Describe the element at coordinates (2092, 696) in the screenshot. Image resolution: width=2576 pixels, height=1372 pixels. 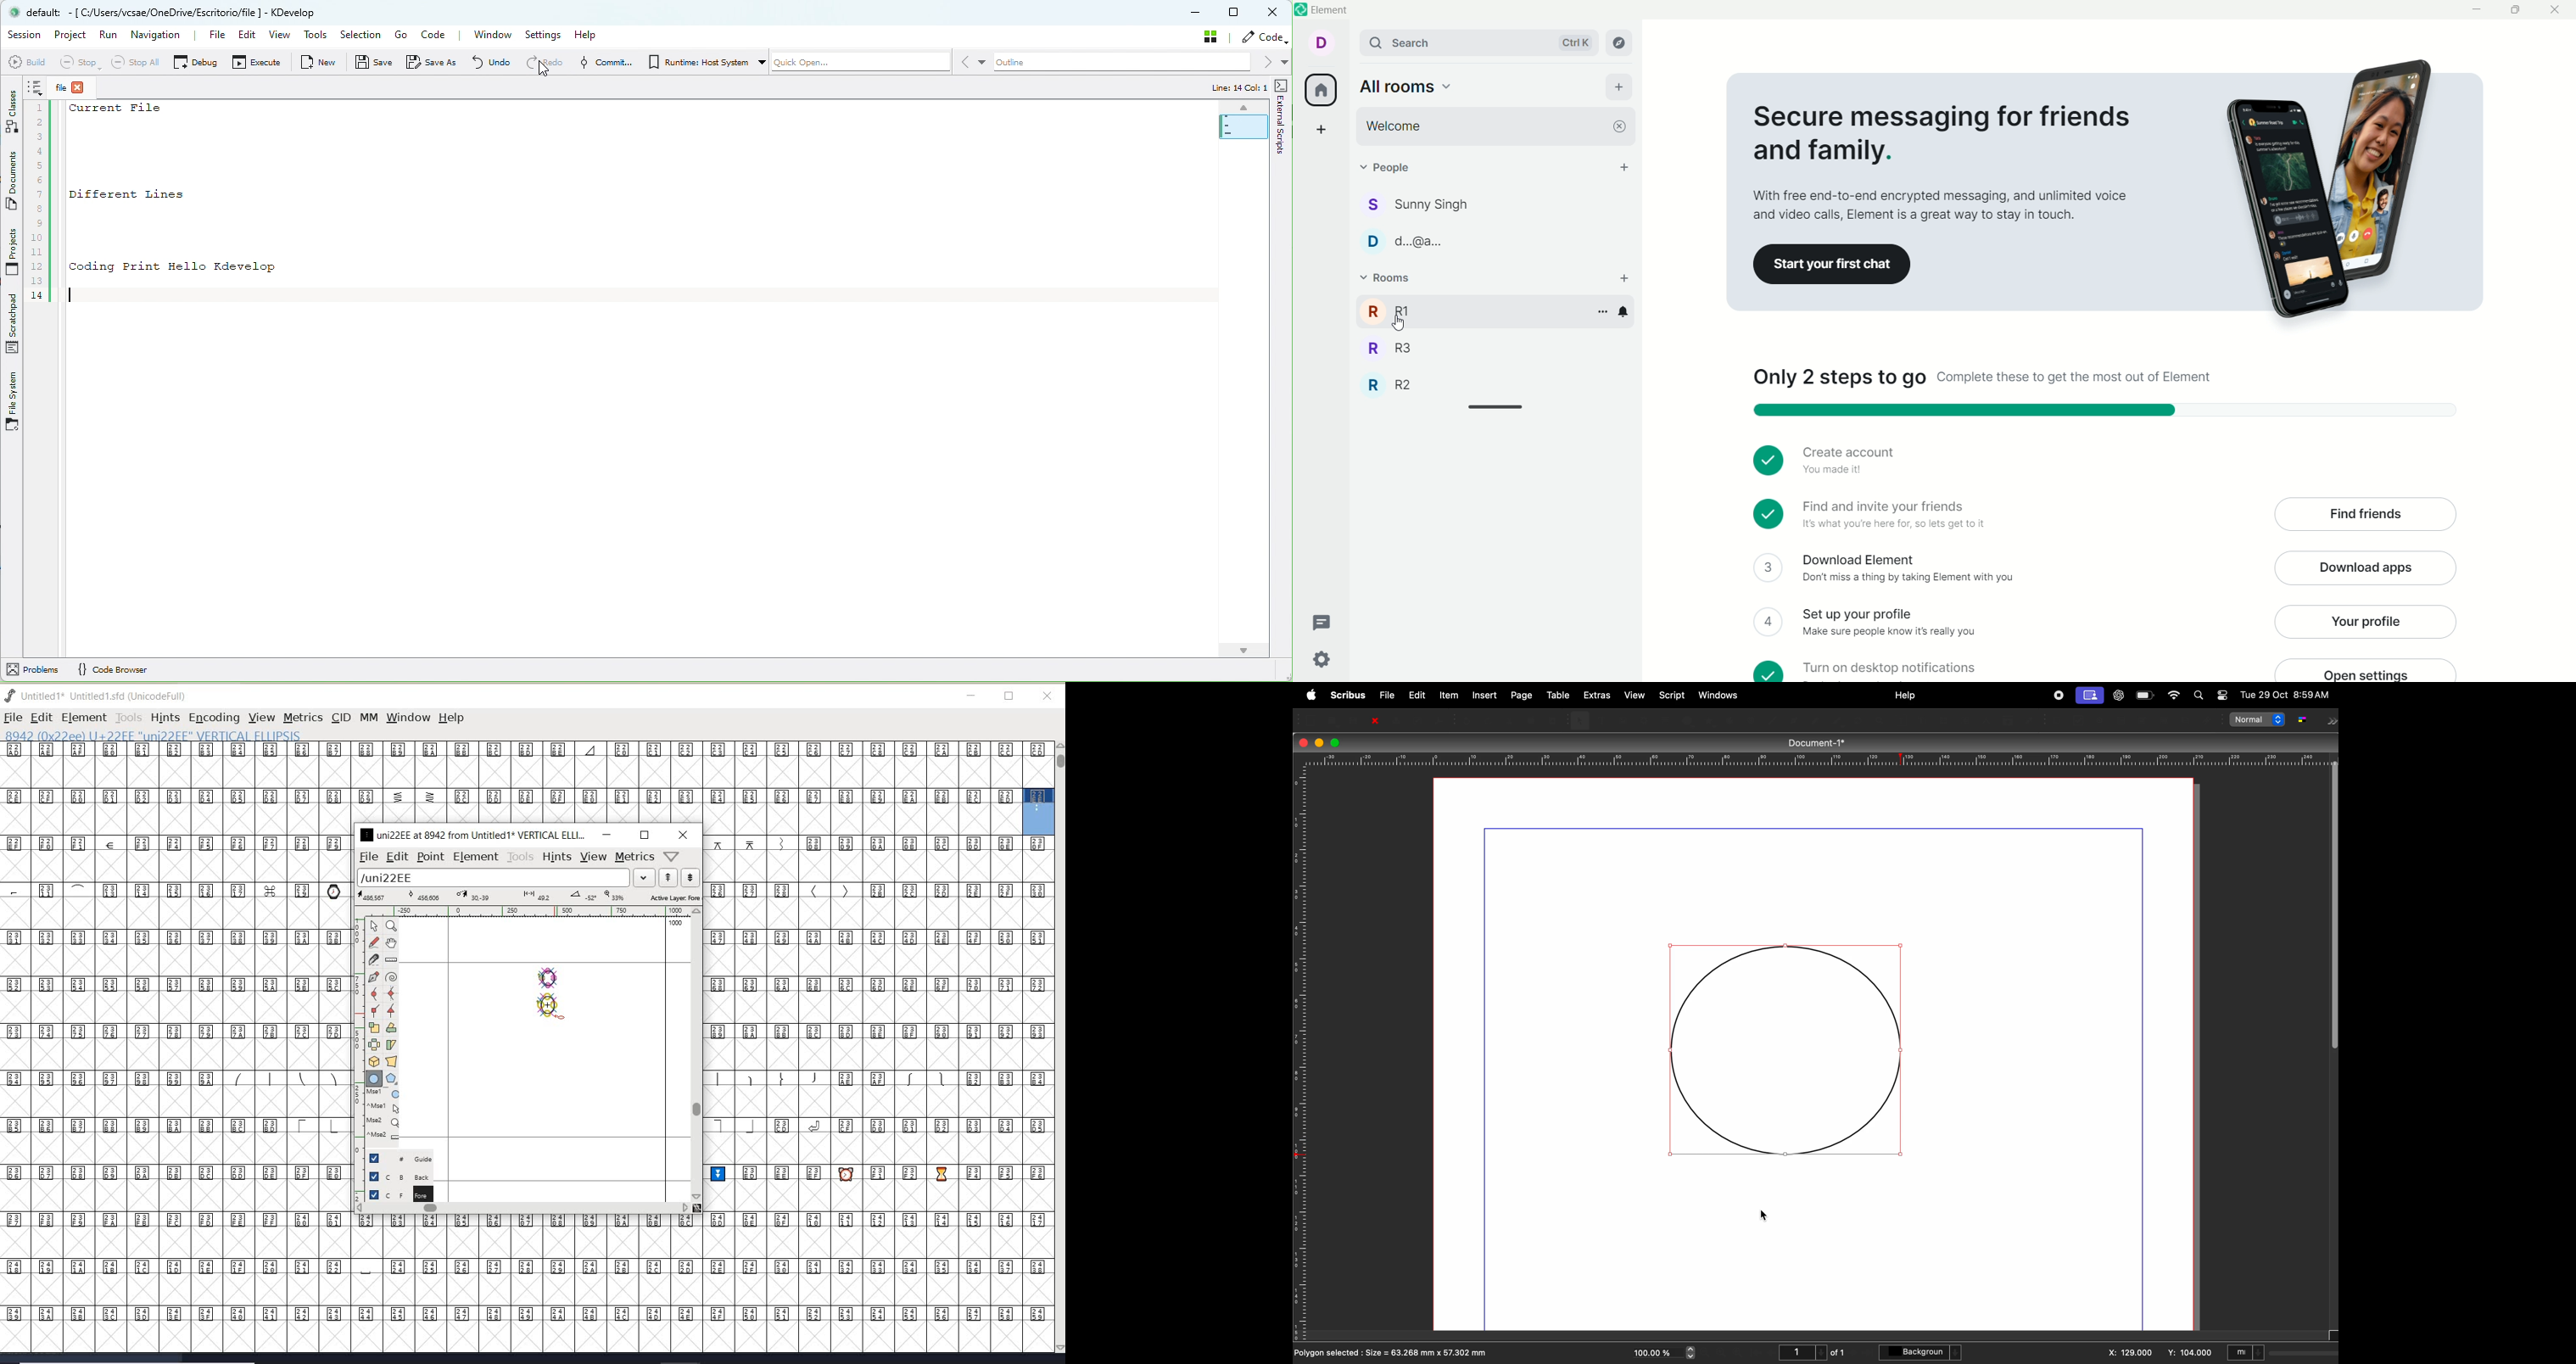
I see `cast` at that location.